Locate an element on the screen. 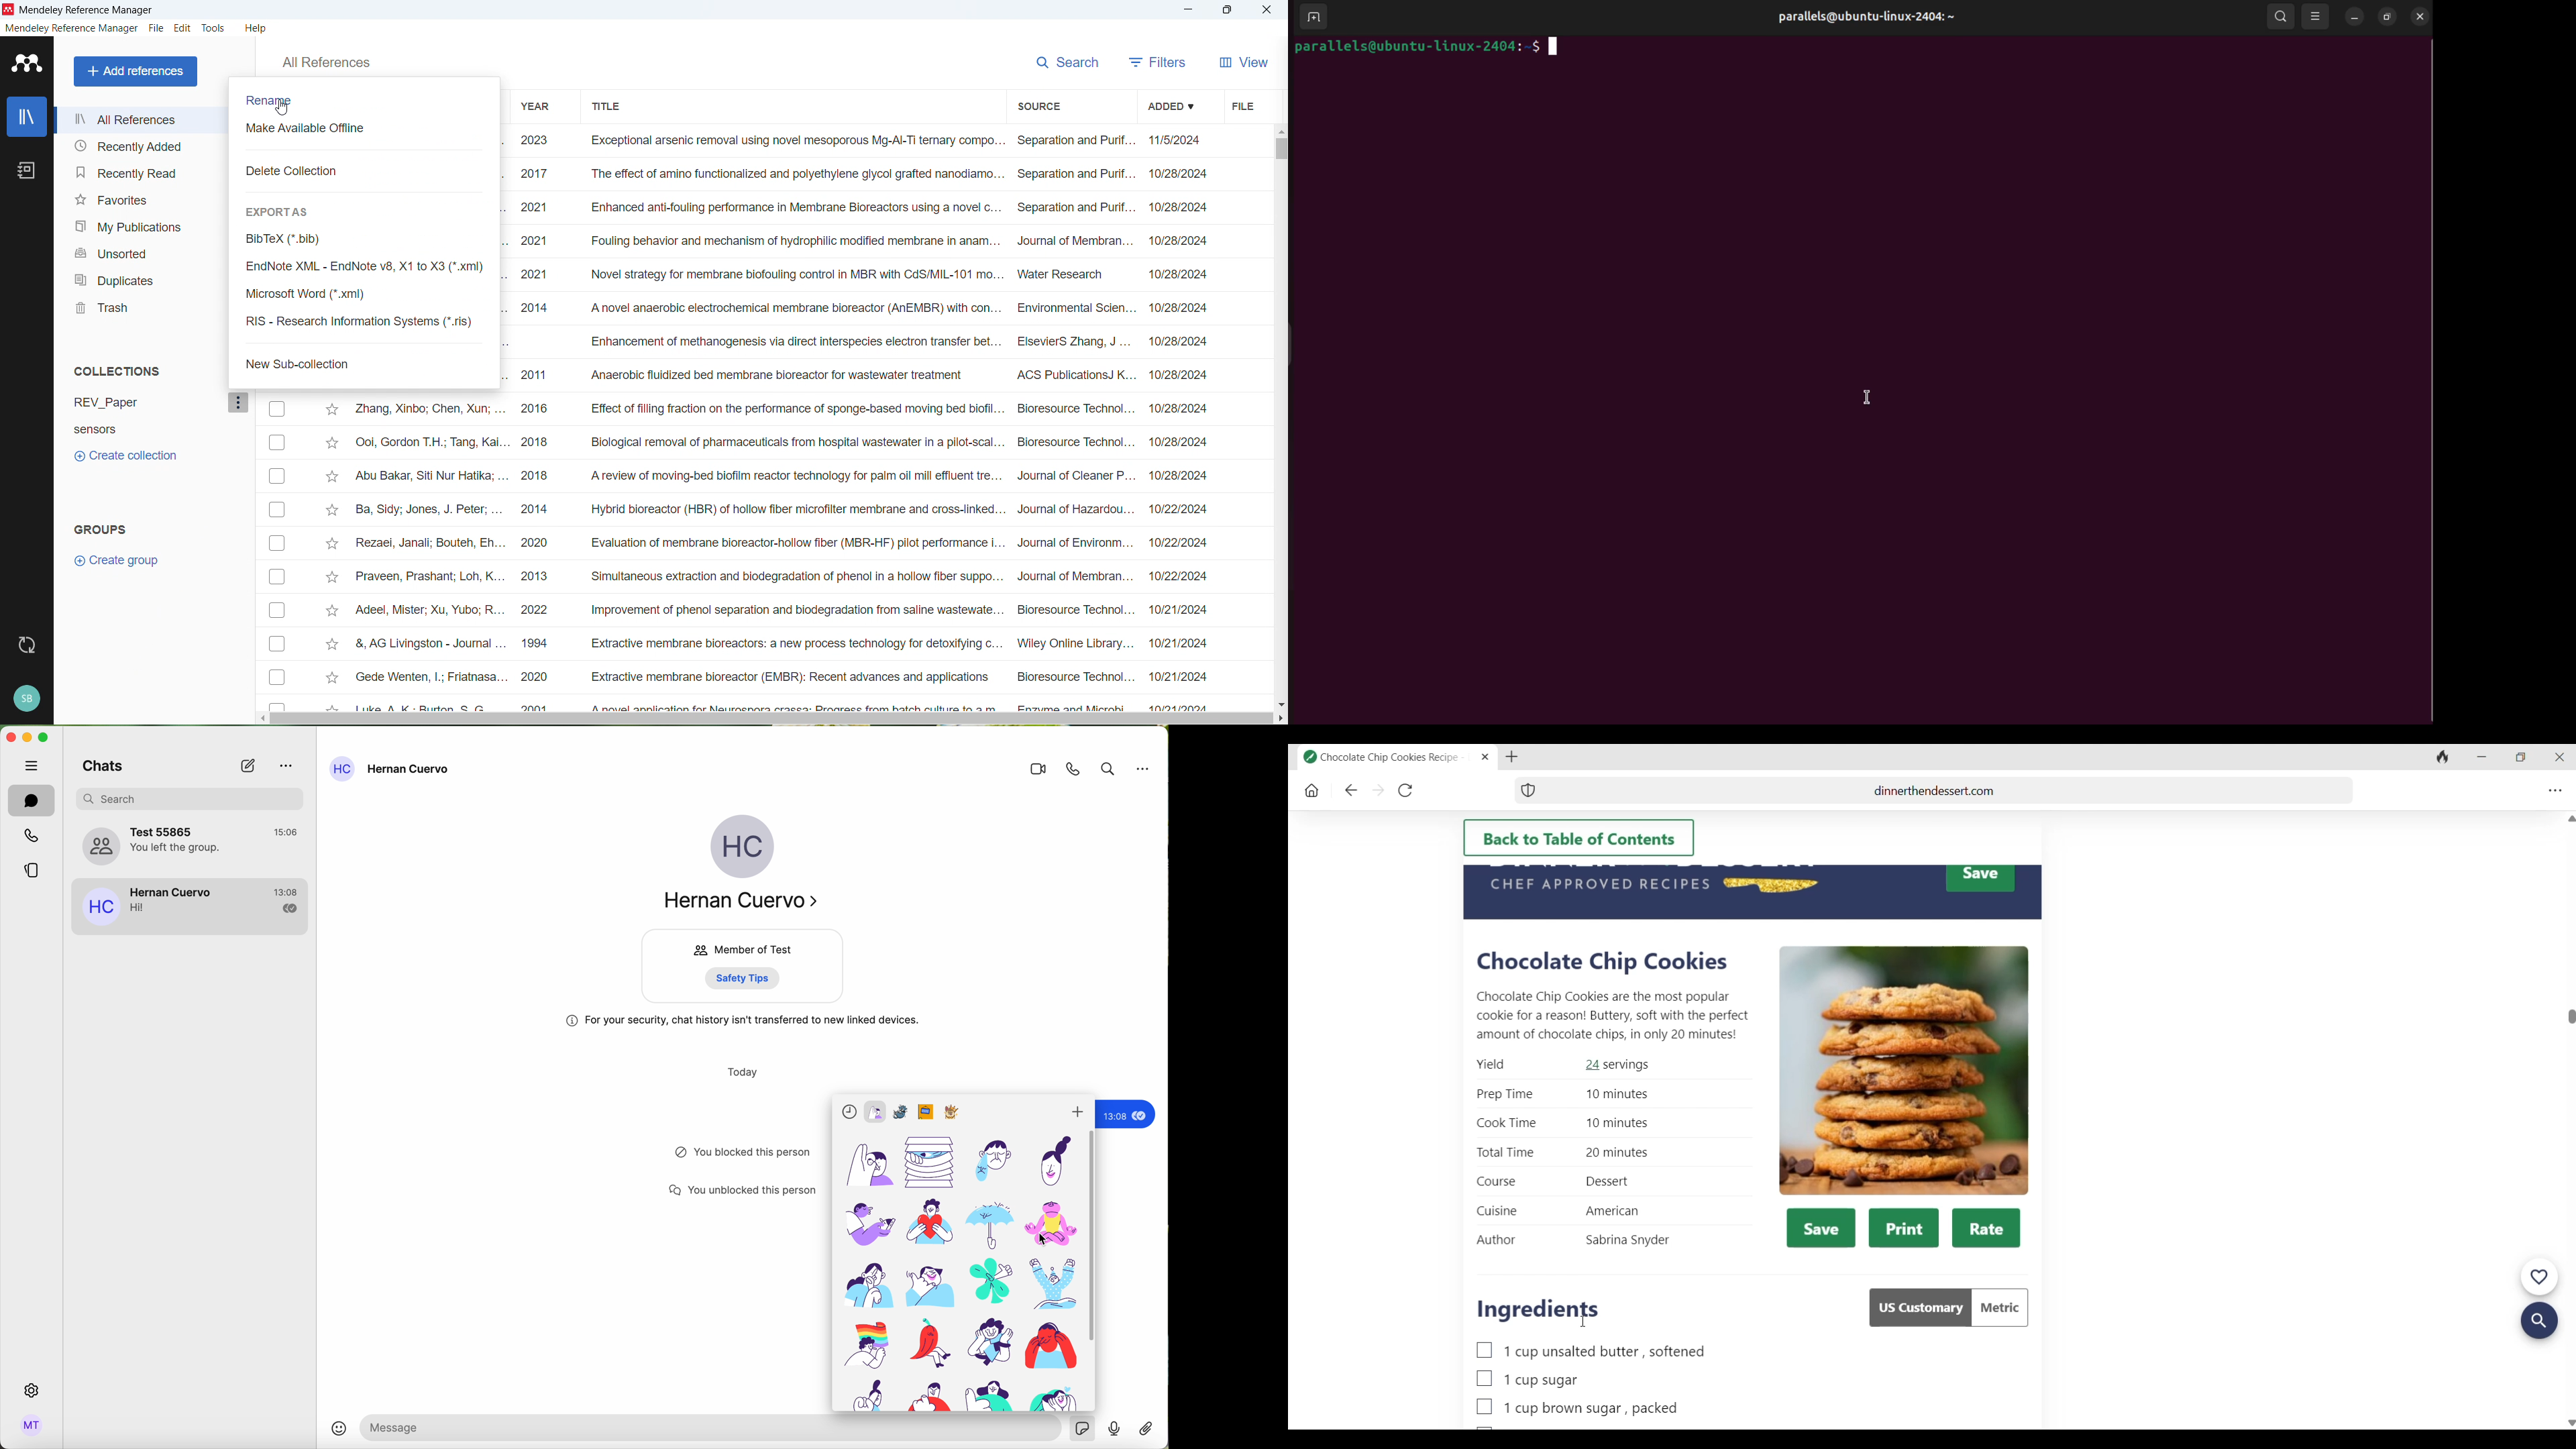  BibTeX (*.bib) is located at coordinates (364, 239).